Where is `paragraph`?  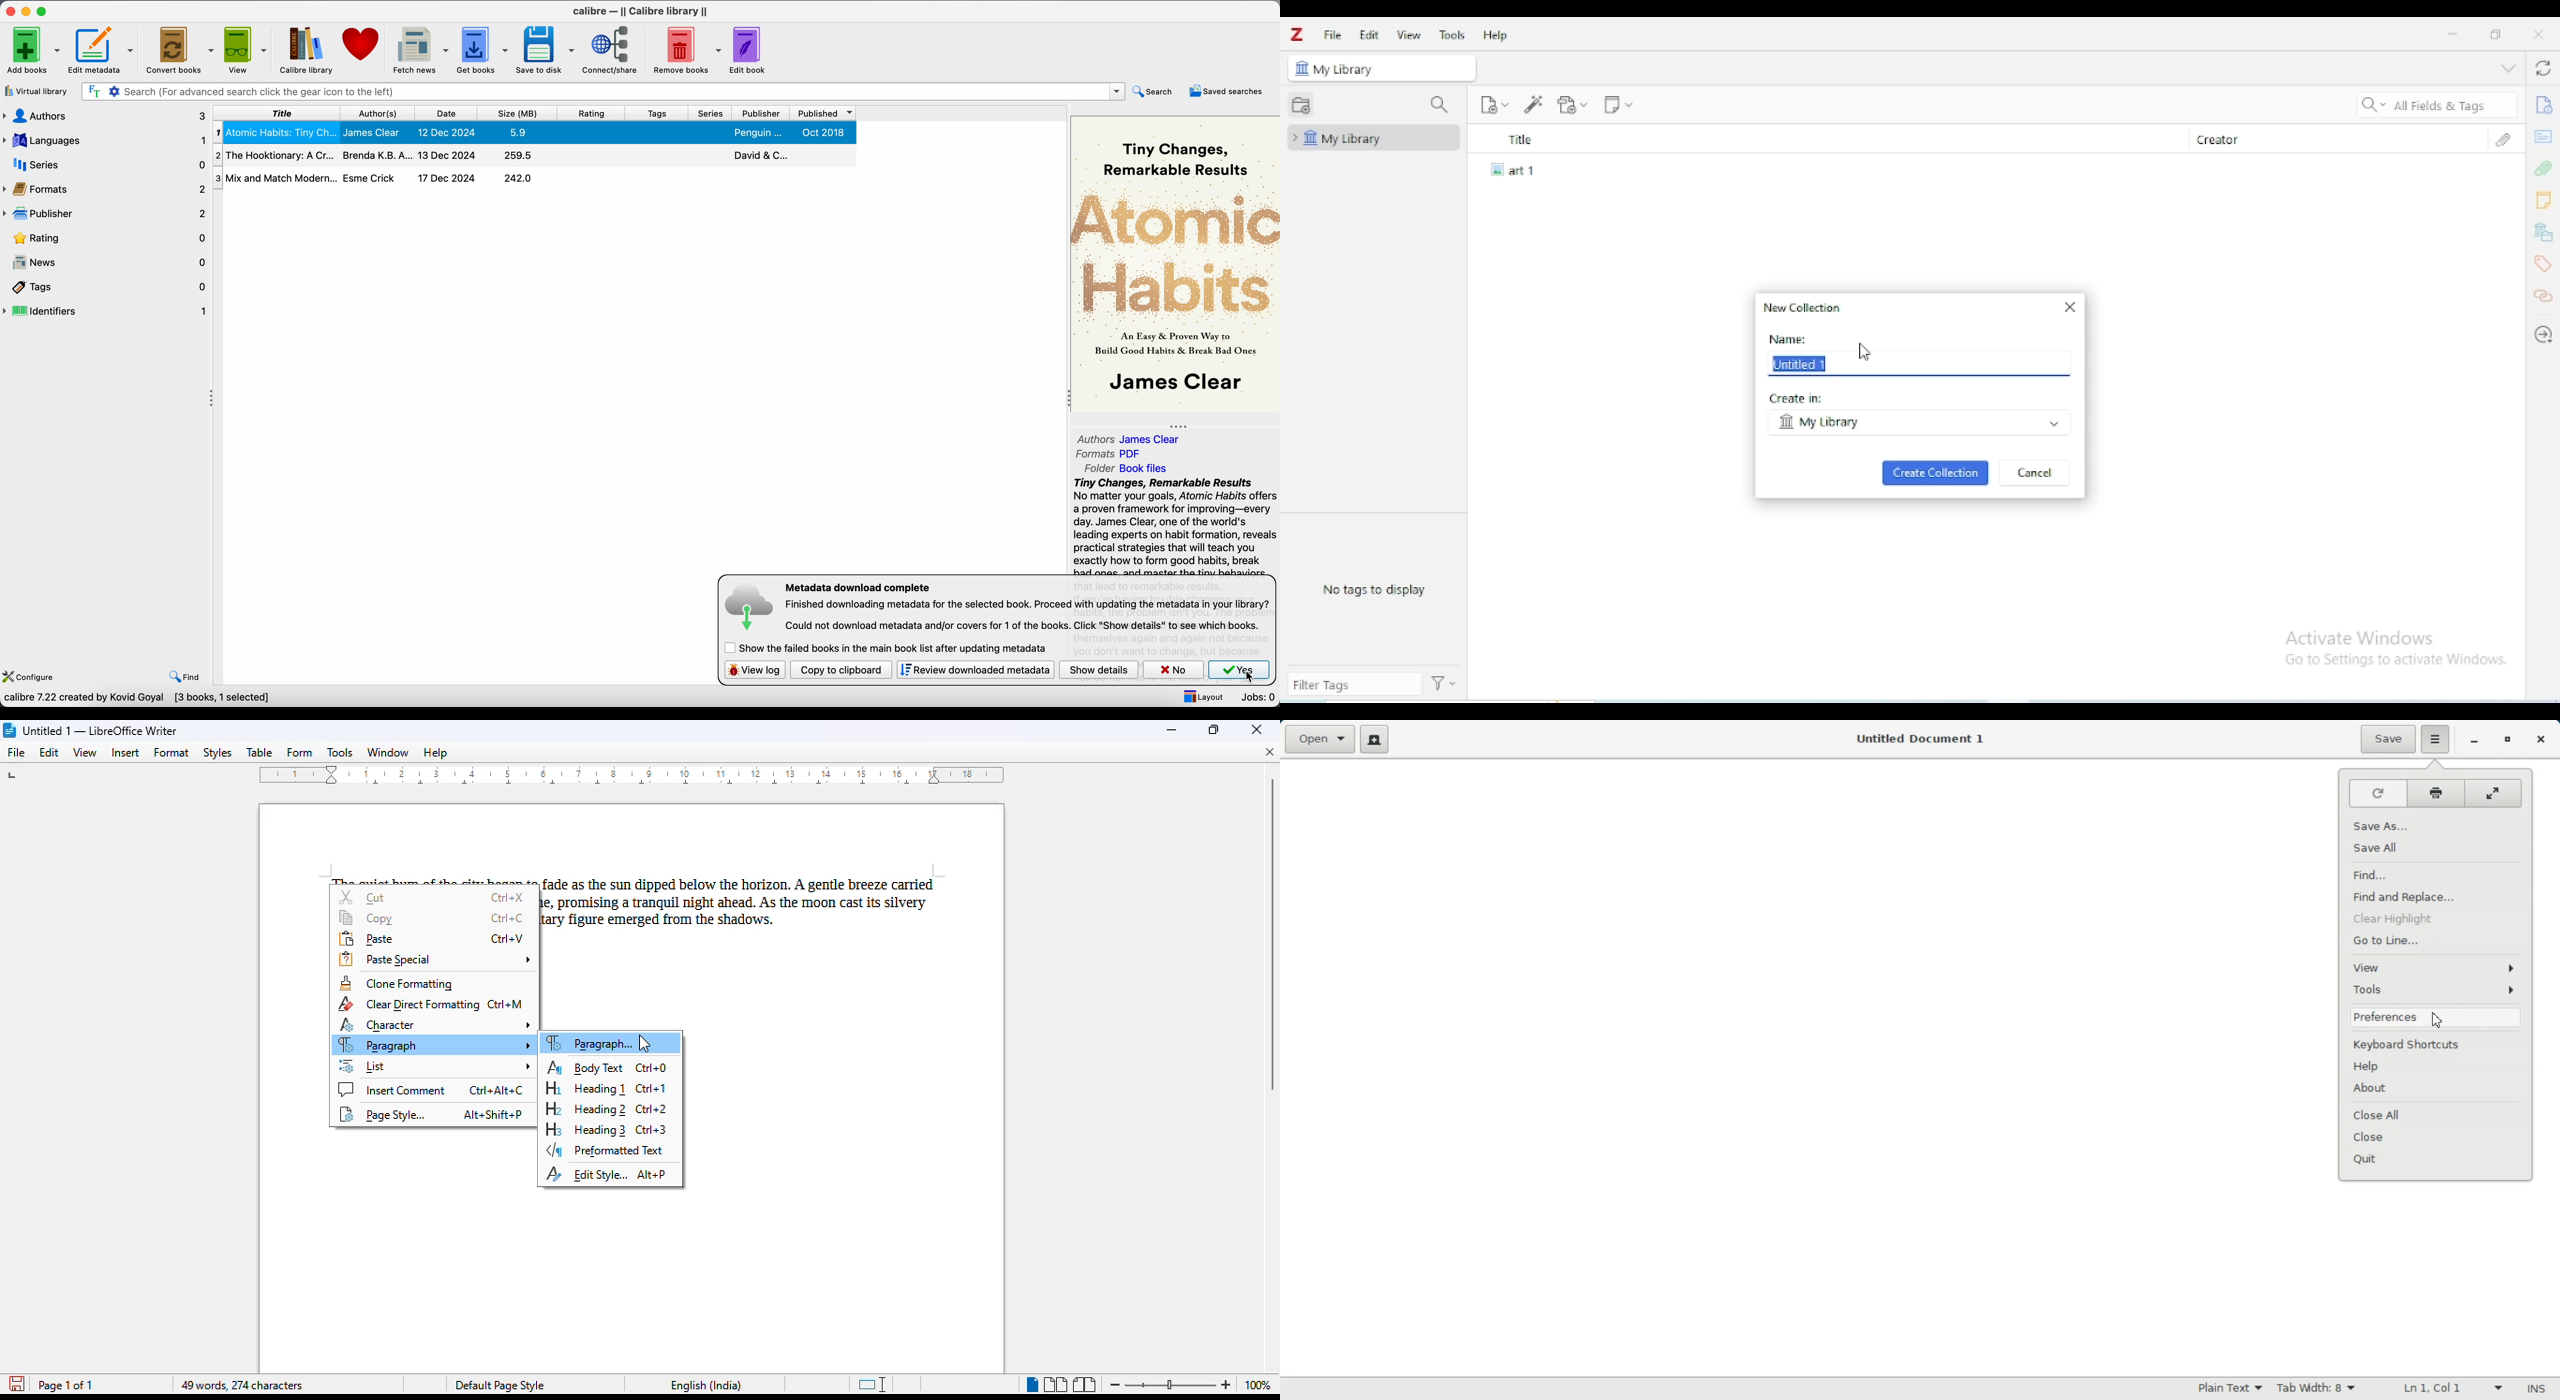 paragraph is located at coordinates (435, 1046).